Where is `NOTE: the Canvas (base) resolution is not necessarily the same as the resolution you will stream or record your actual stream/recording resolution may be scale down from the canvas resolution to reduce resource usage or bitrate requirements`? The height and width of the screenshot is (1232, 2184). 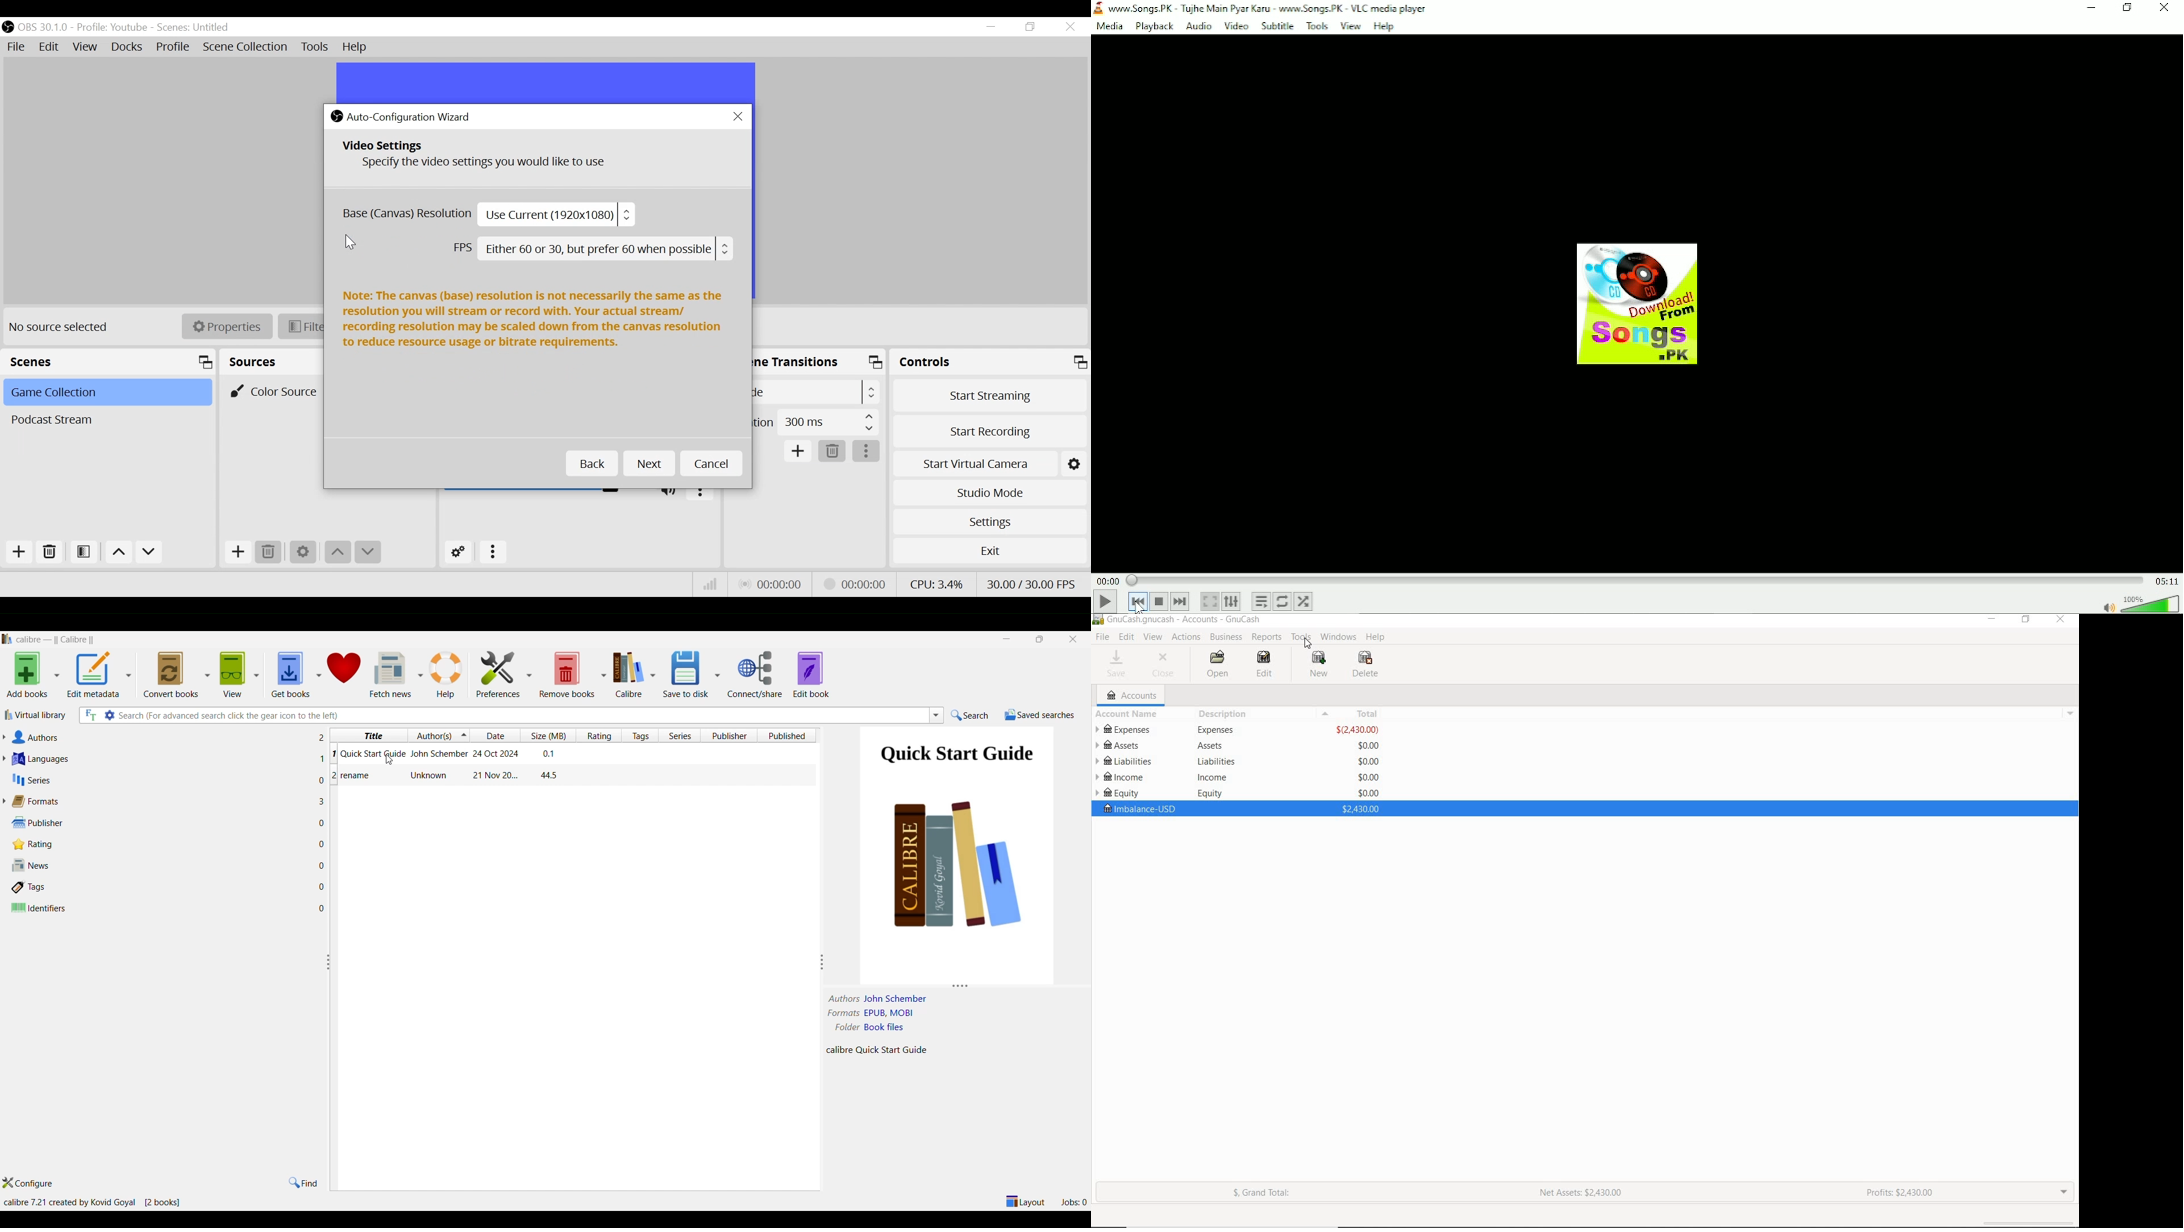 NOTE: the Canvas (base) resolution is not necessarily the same as the resolution you will stream or record your actual stream/recording resolution may be scale down from the canvas resolution to reduce resource usage or bitrate requirements is located at coordinates (534, 323).